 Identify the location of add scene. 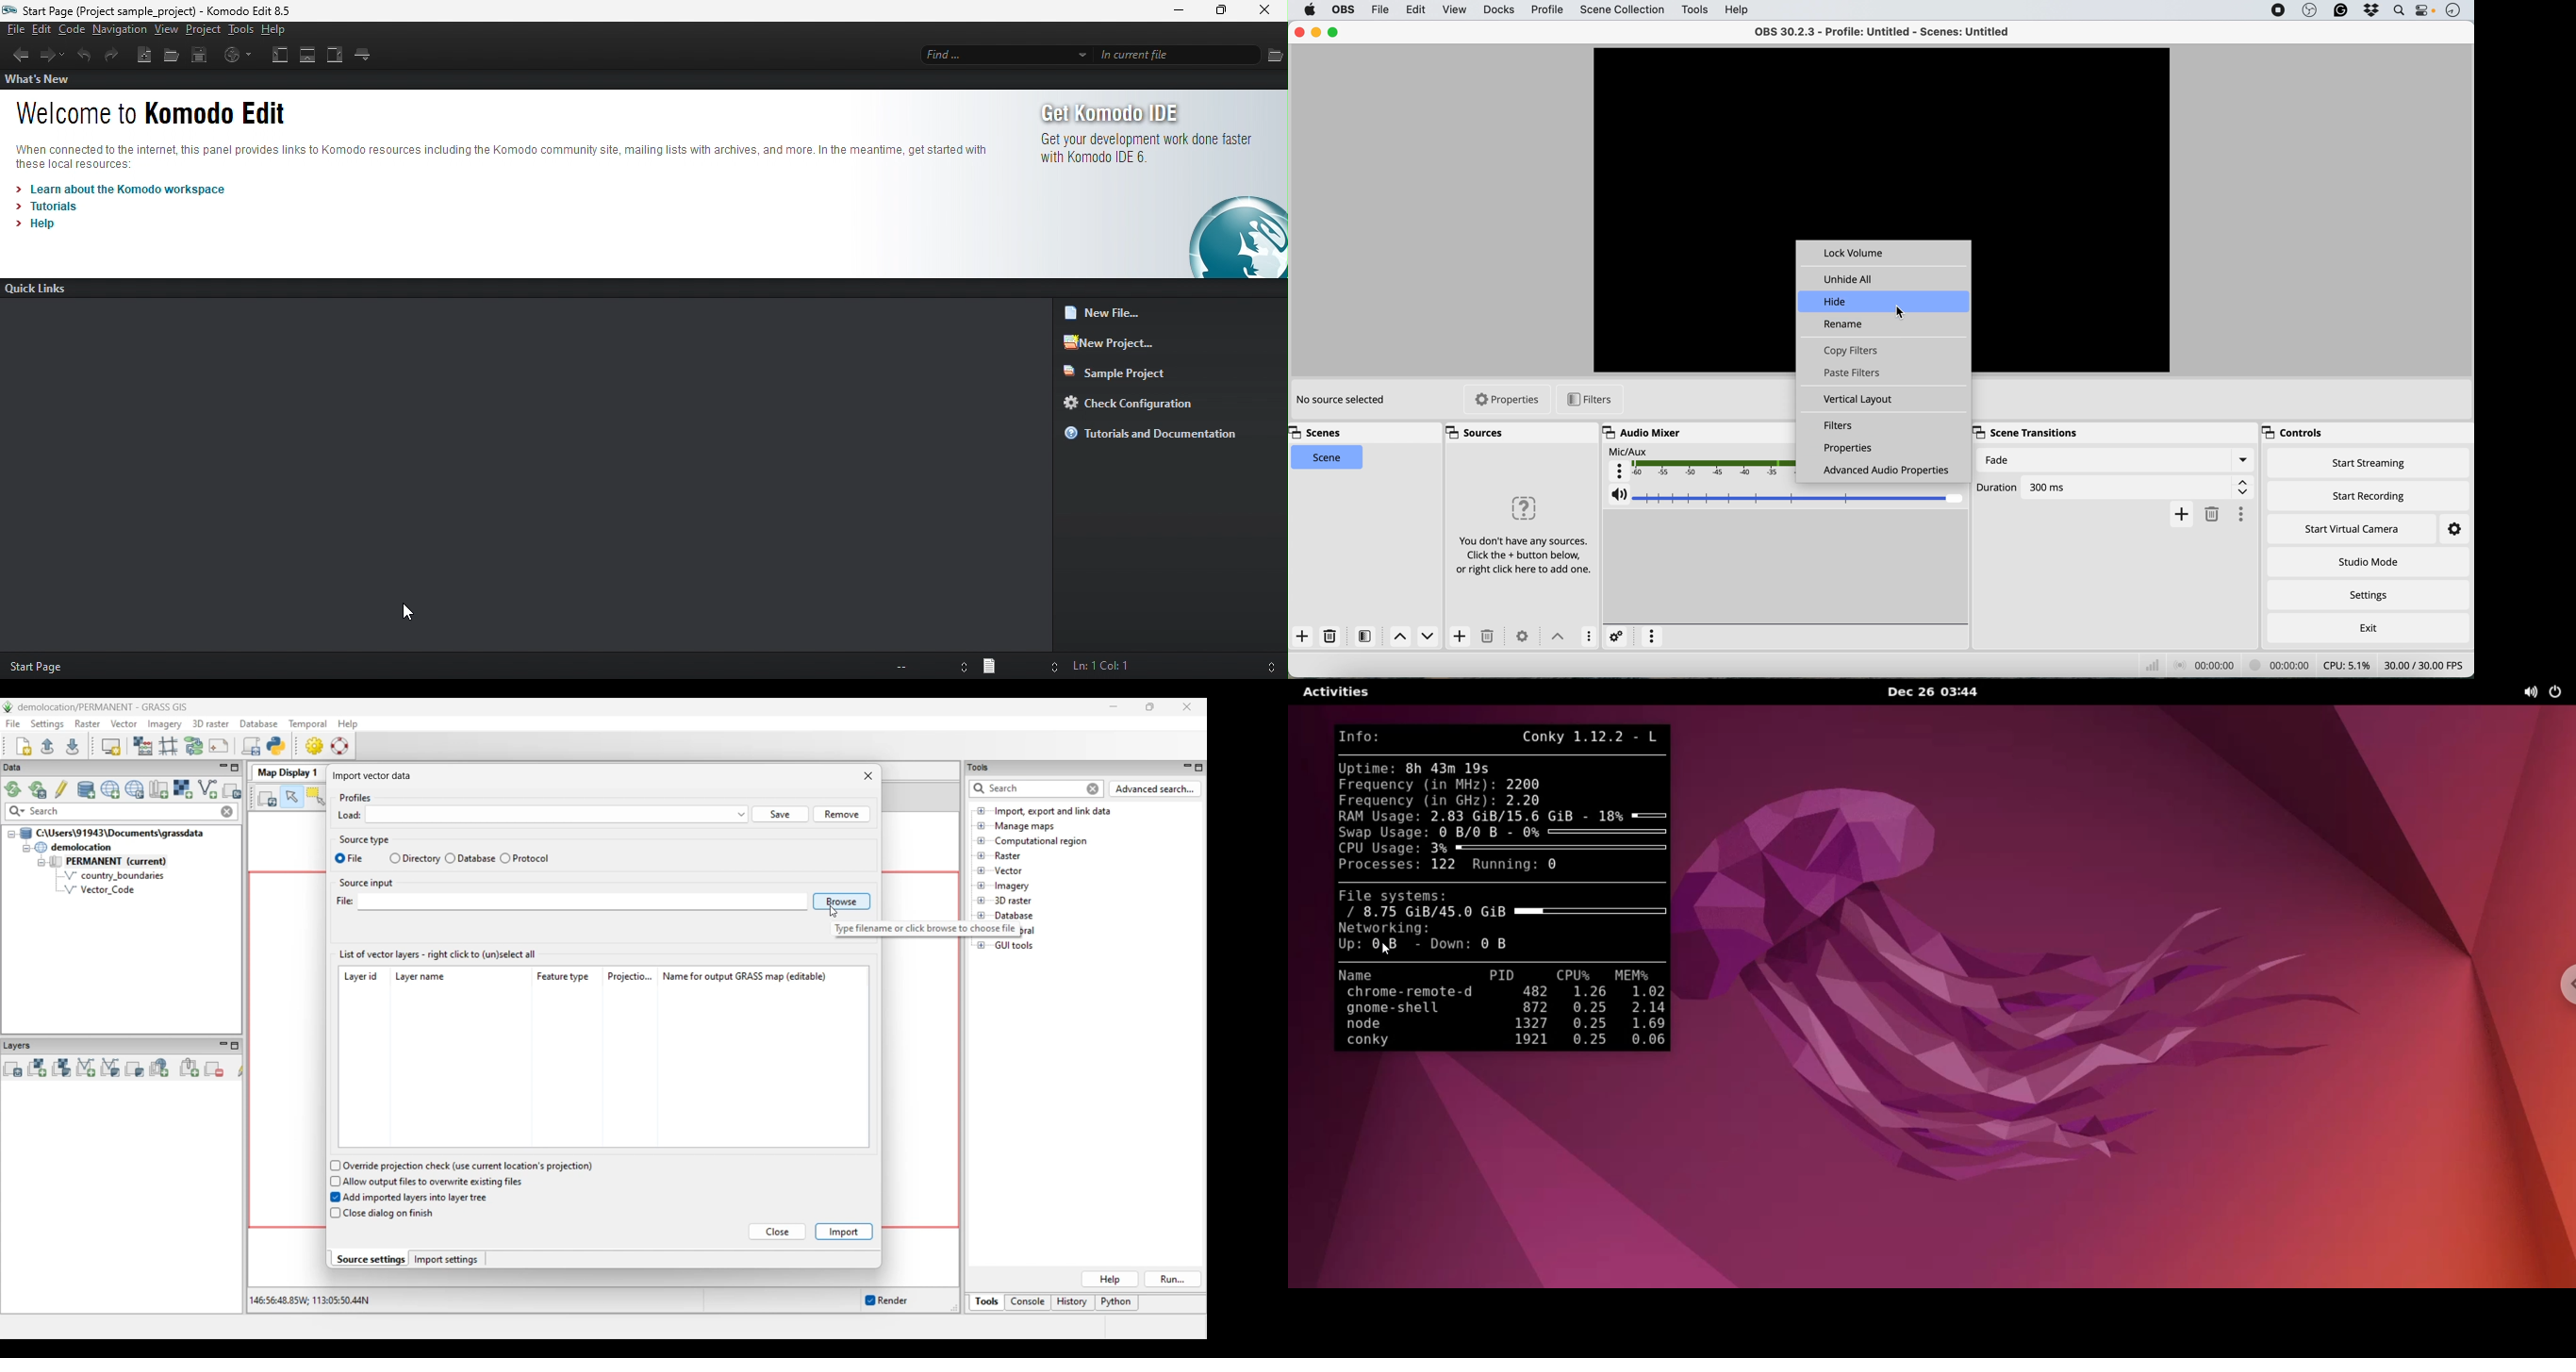
(1300, 637).